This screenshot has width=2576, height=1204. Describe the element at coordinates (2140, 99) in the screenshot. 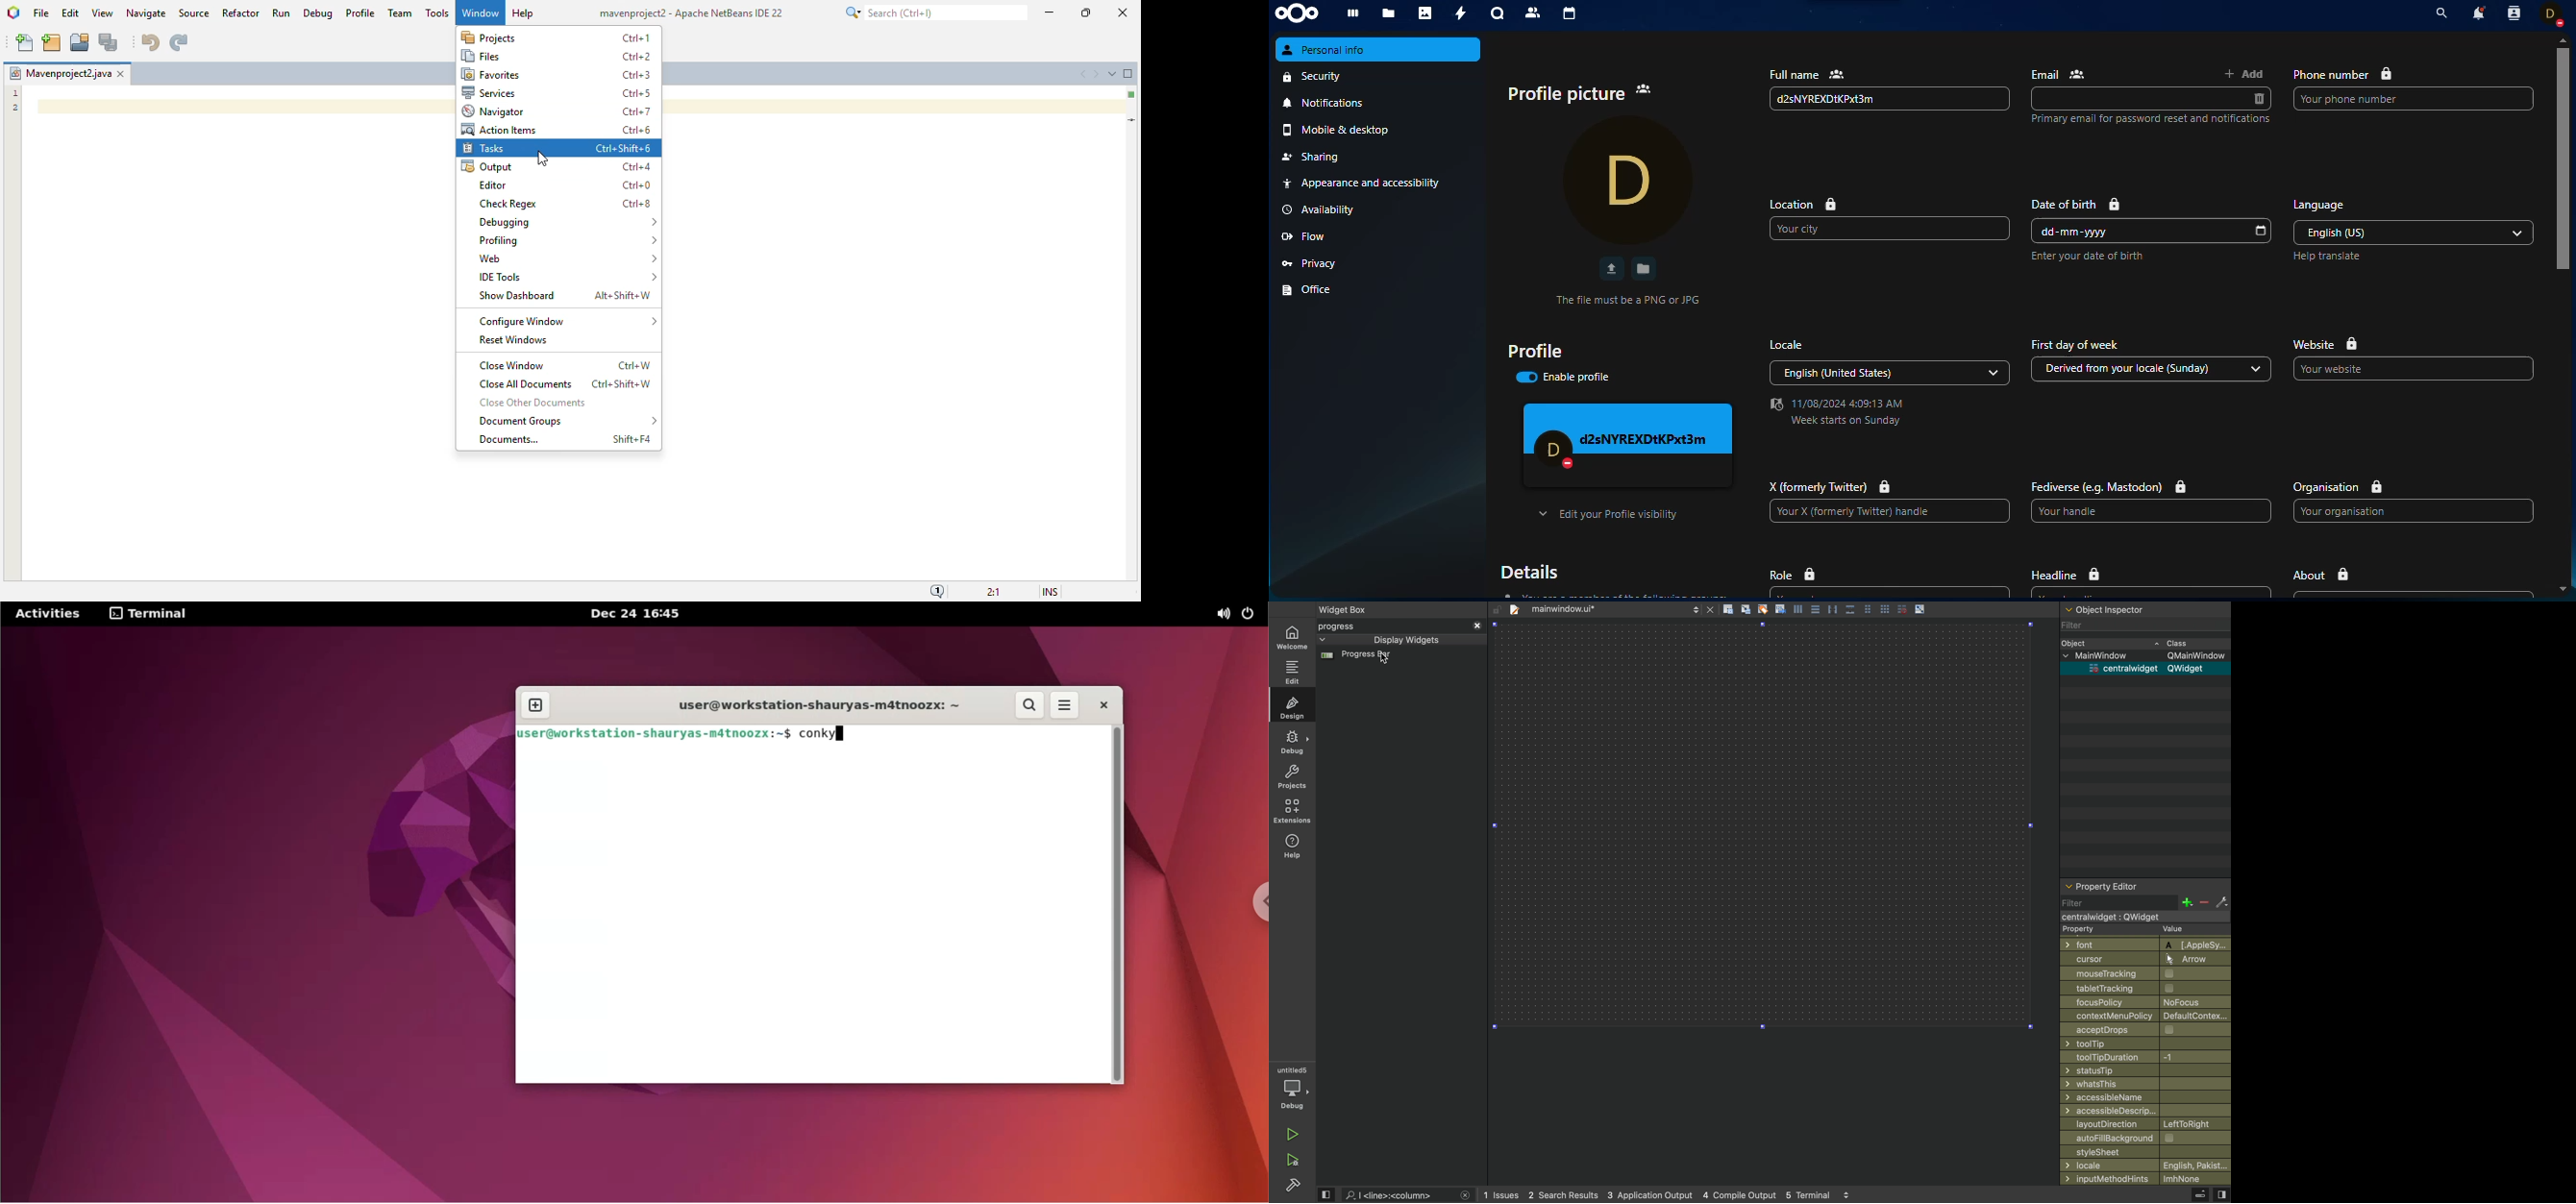

I see `email input box` at that location.